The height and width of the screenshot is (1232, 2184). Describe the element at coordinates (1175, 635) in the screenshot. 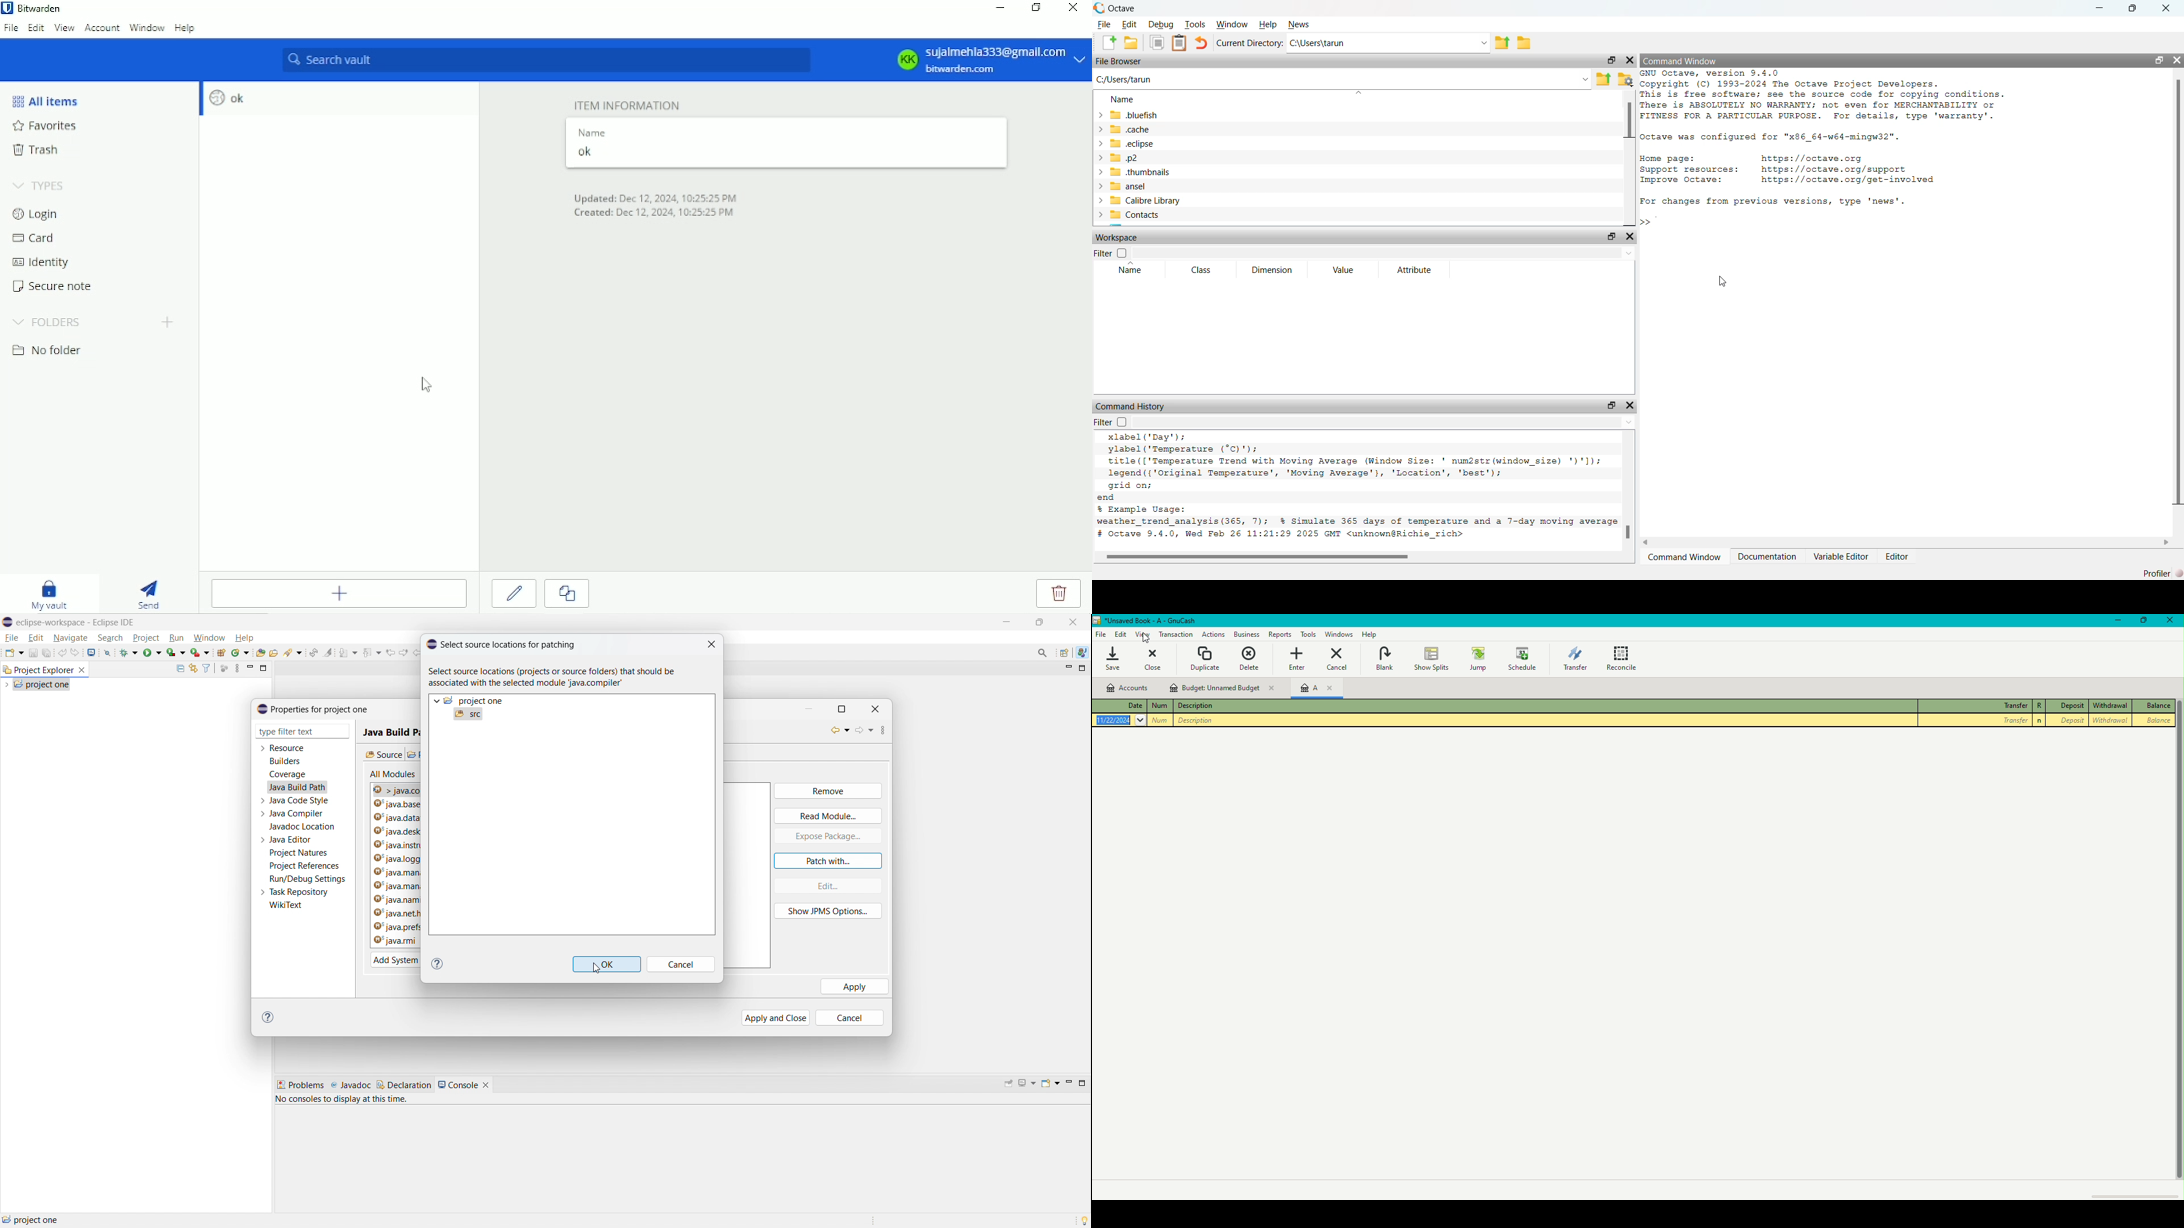

I see `Transaction` at that location.